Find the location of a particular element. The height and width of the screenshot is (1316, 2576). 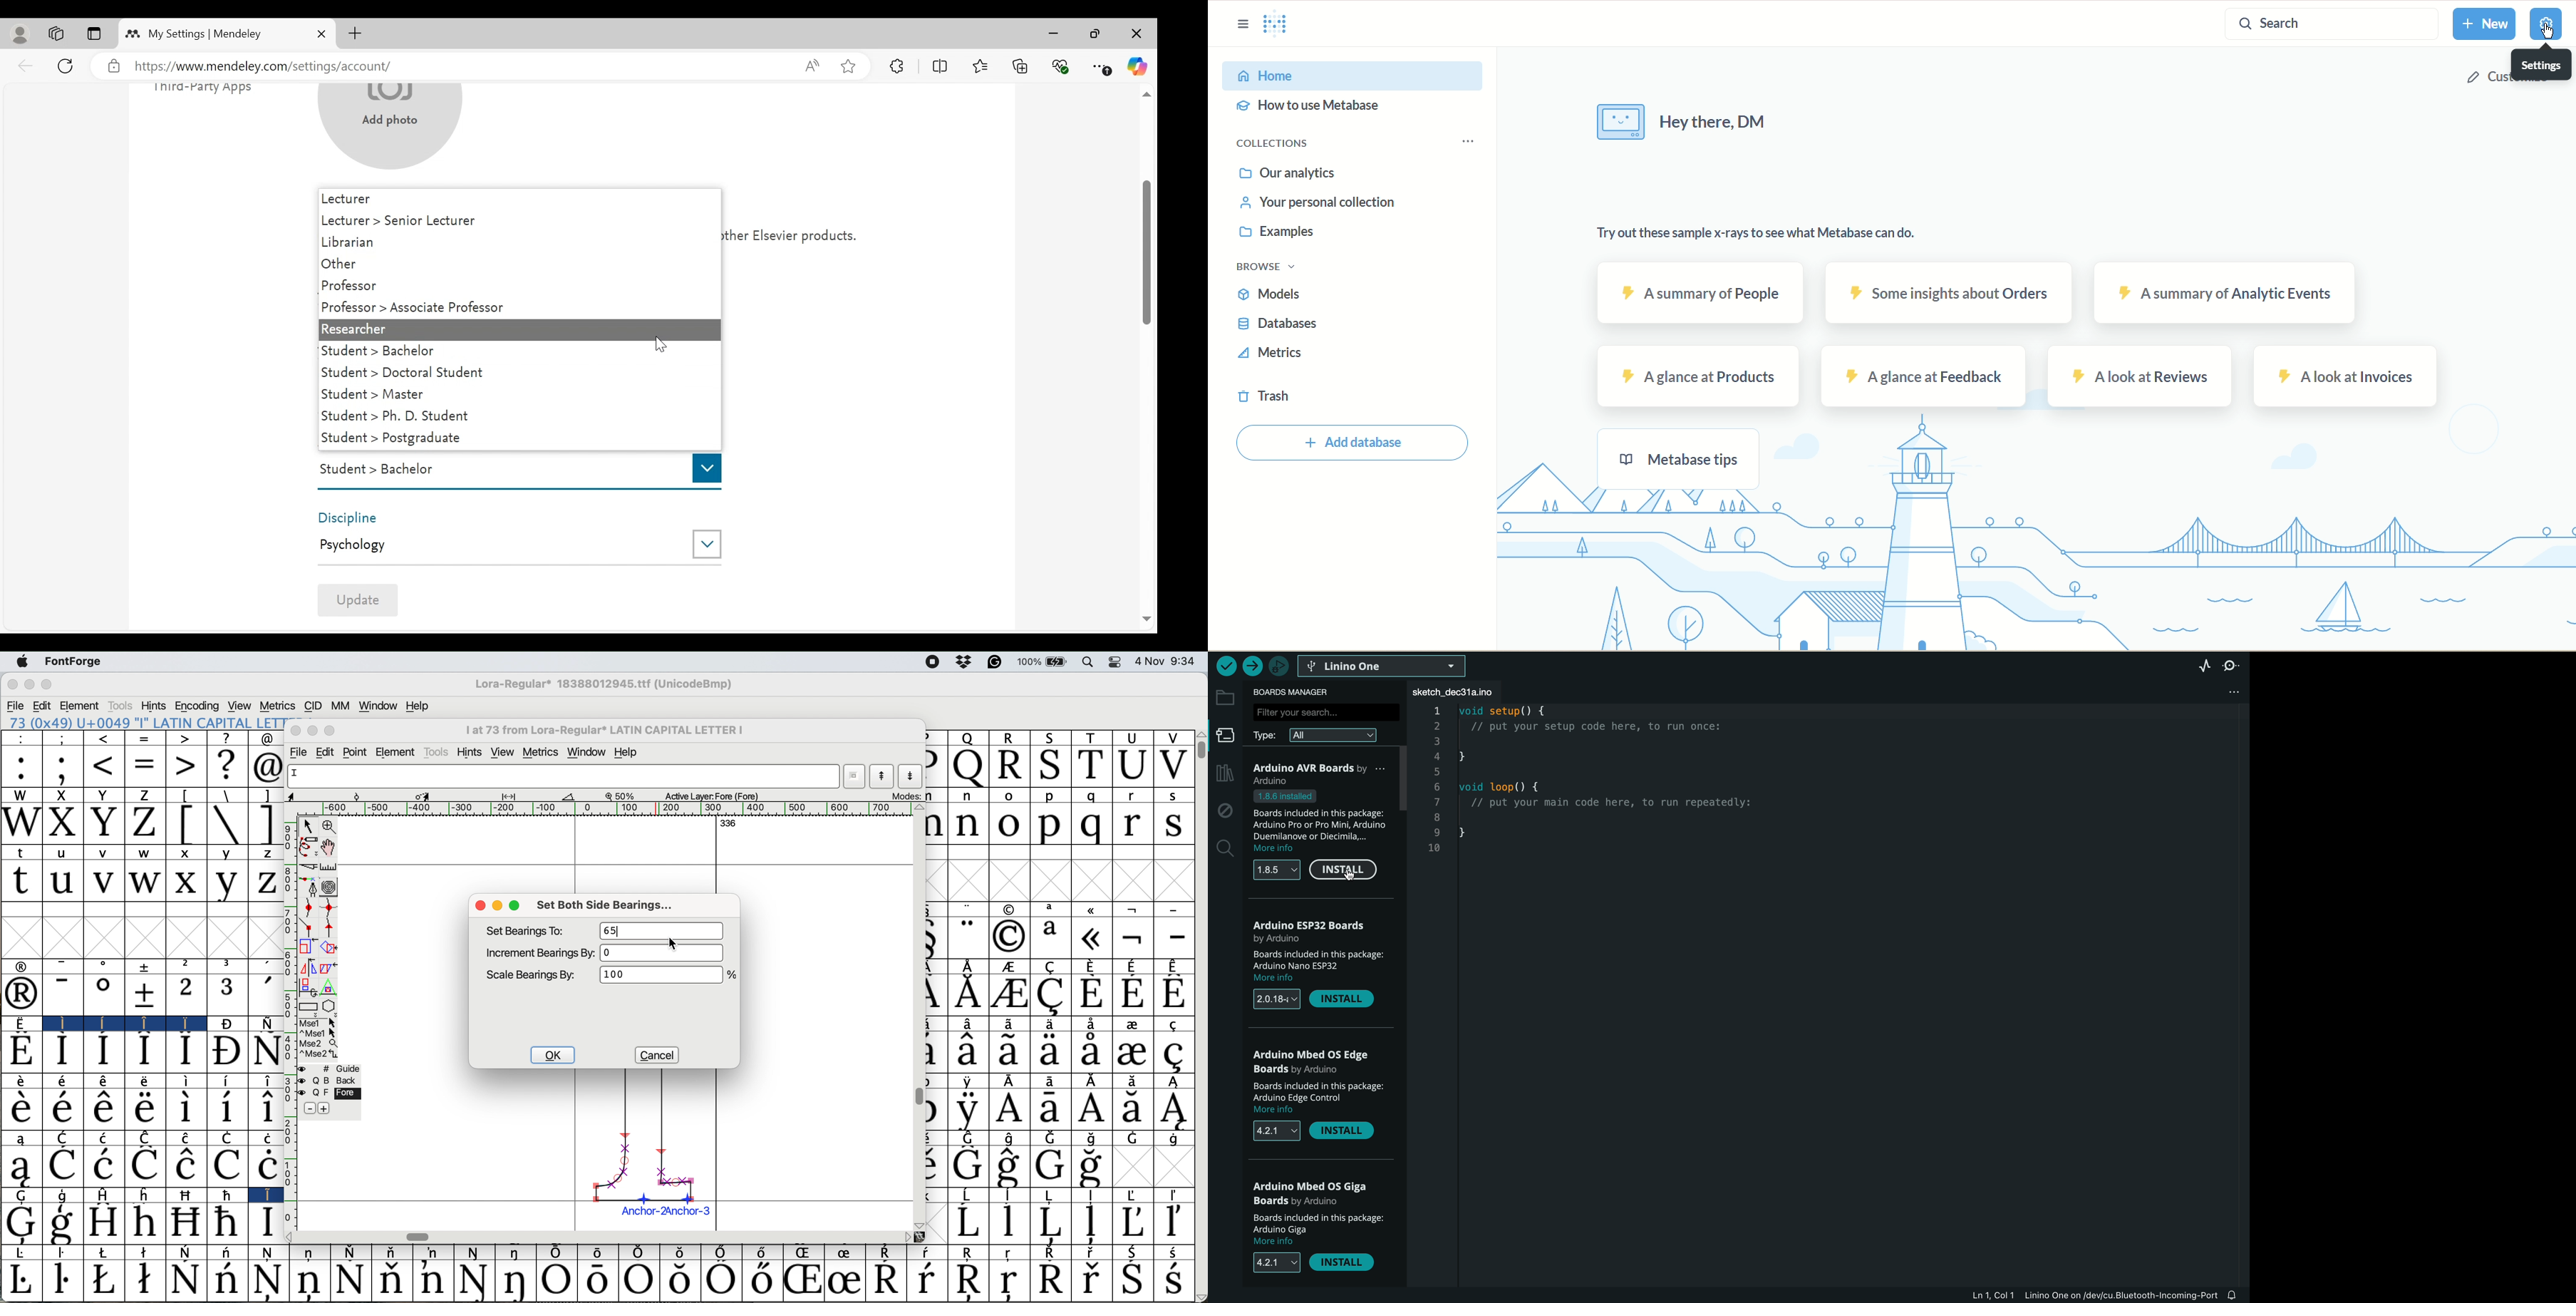

battery 100% is located at coordinates (1045, 661).